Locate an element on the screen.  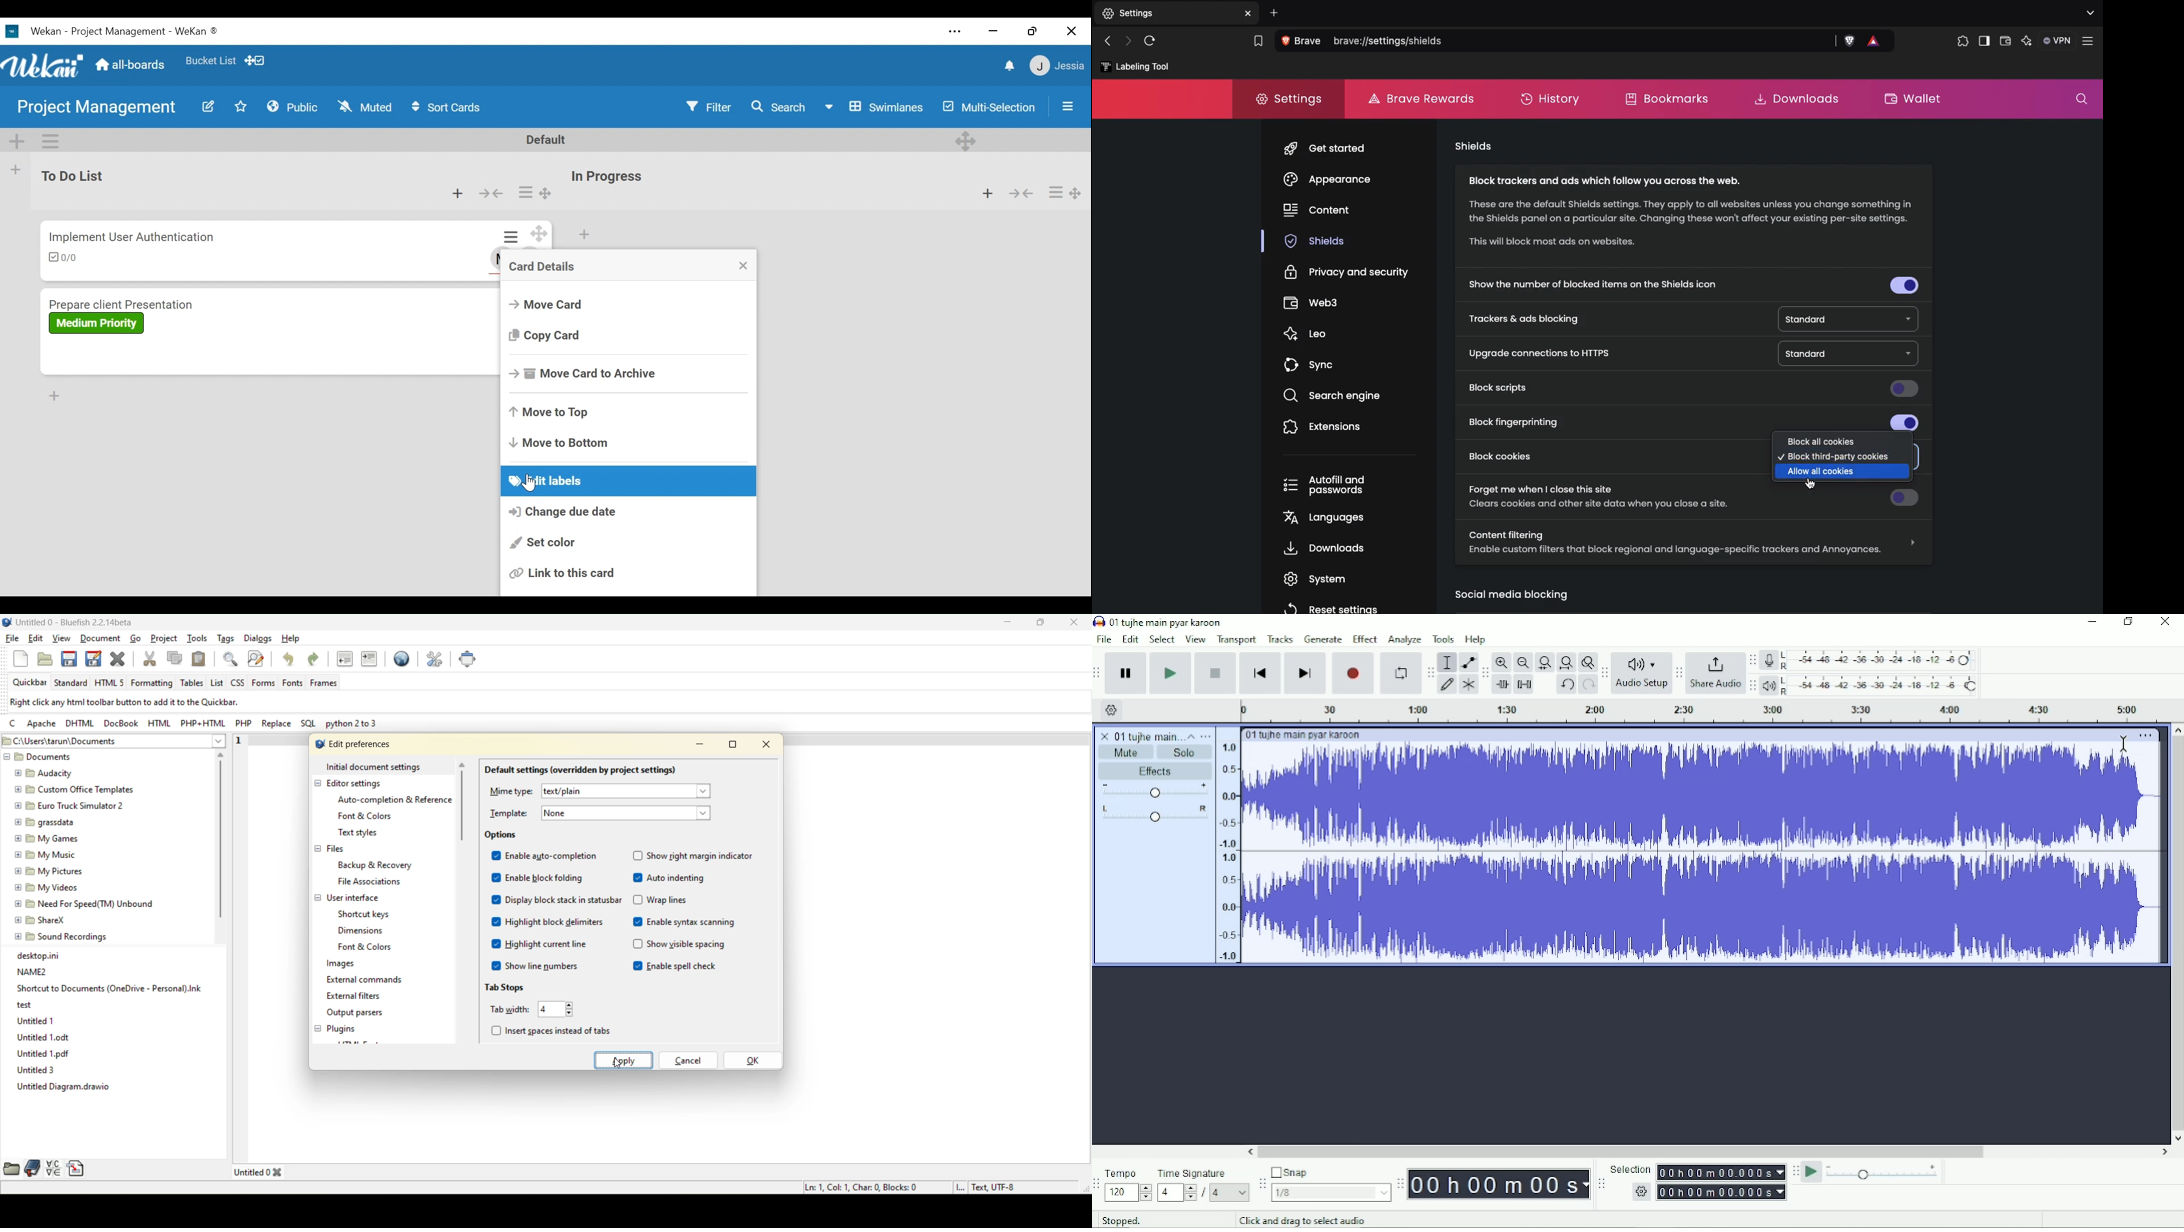
00h00m00.000s is located at coordinates (1722, 1173).